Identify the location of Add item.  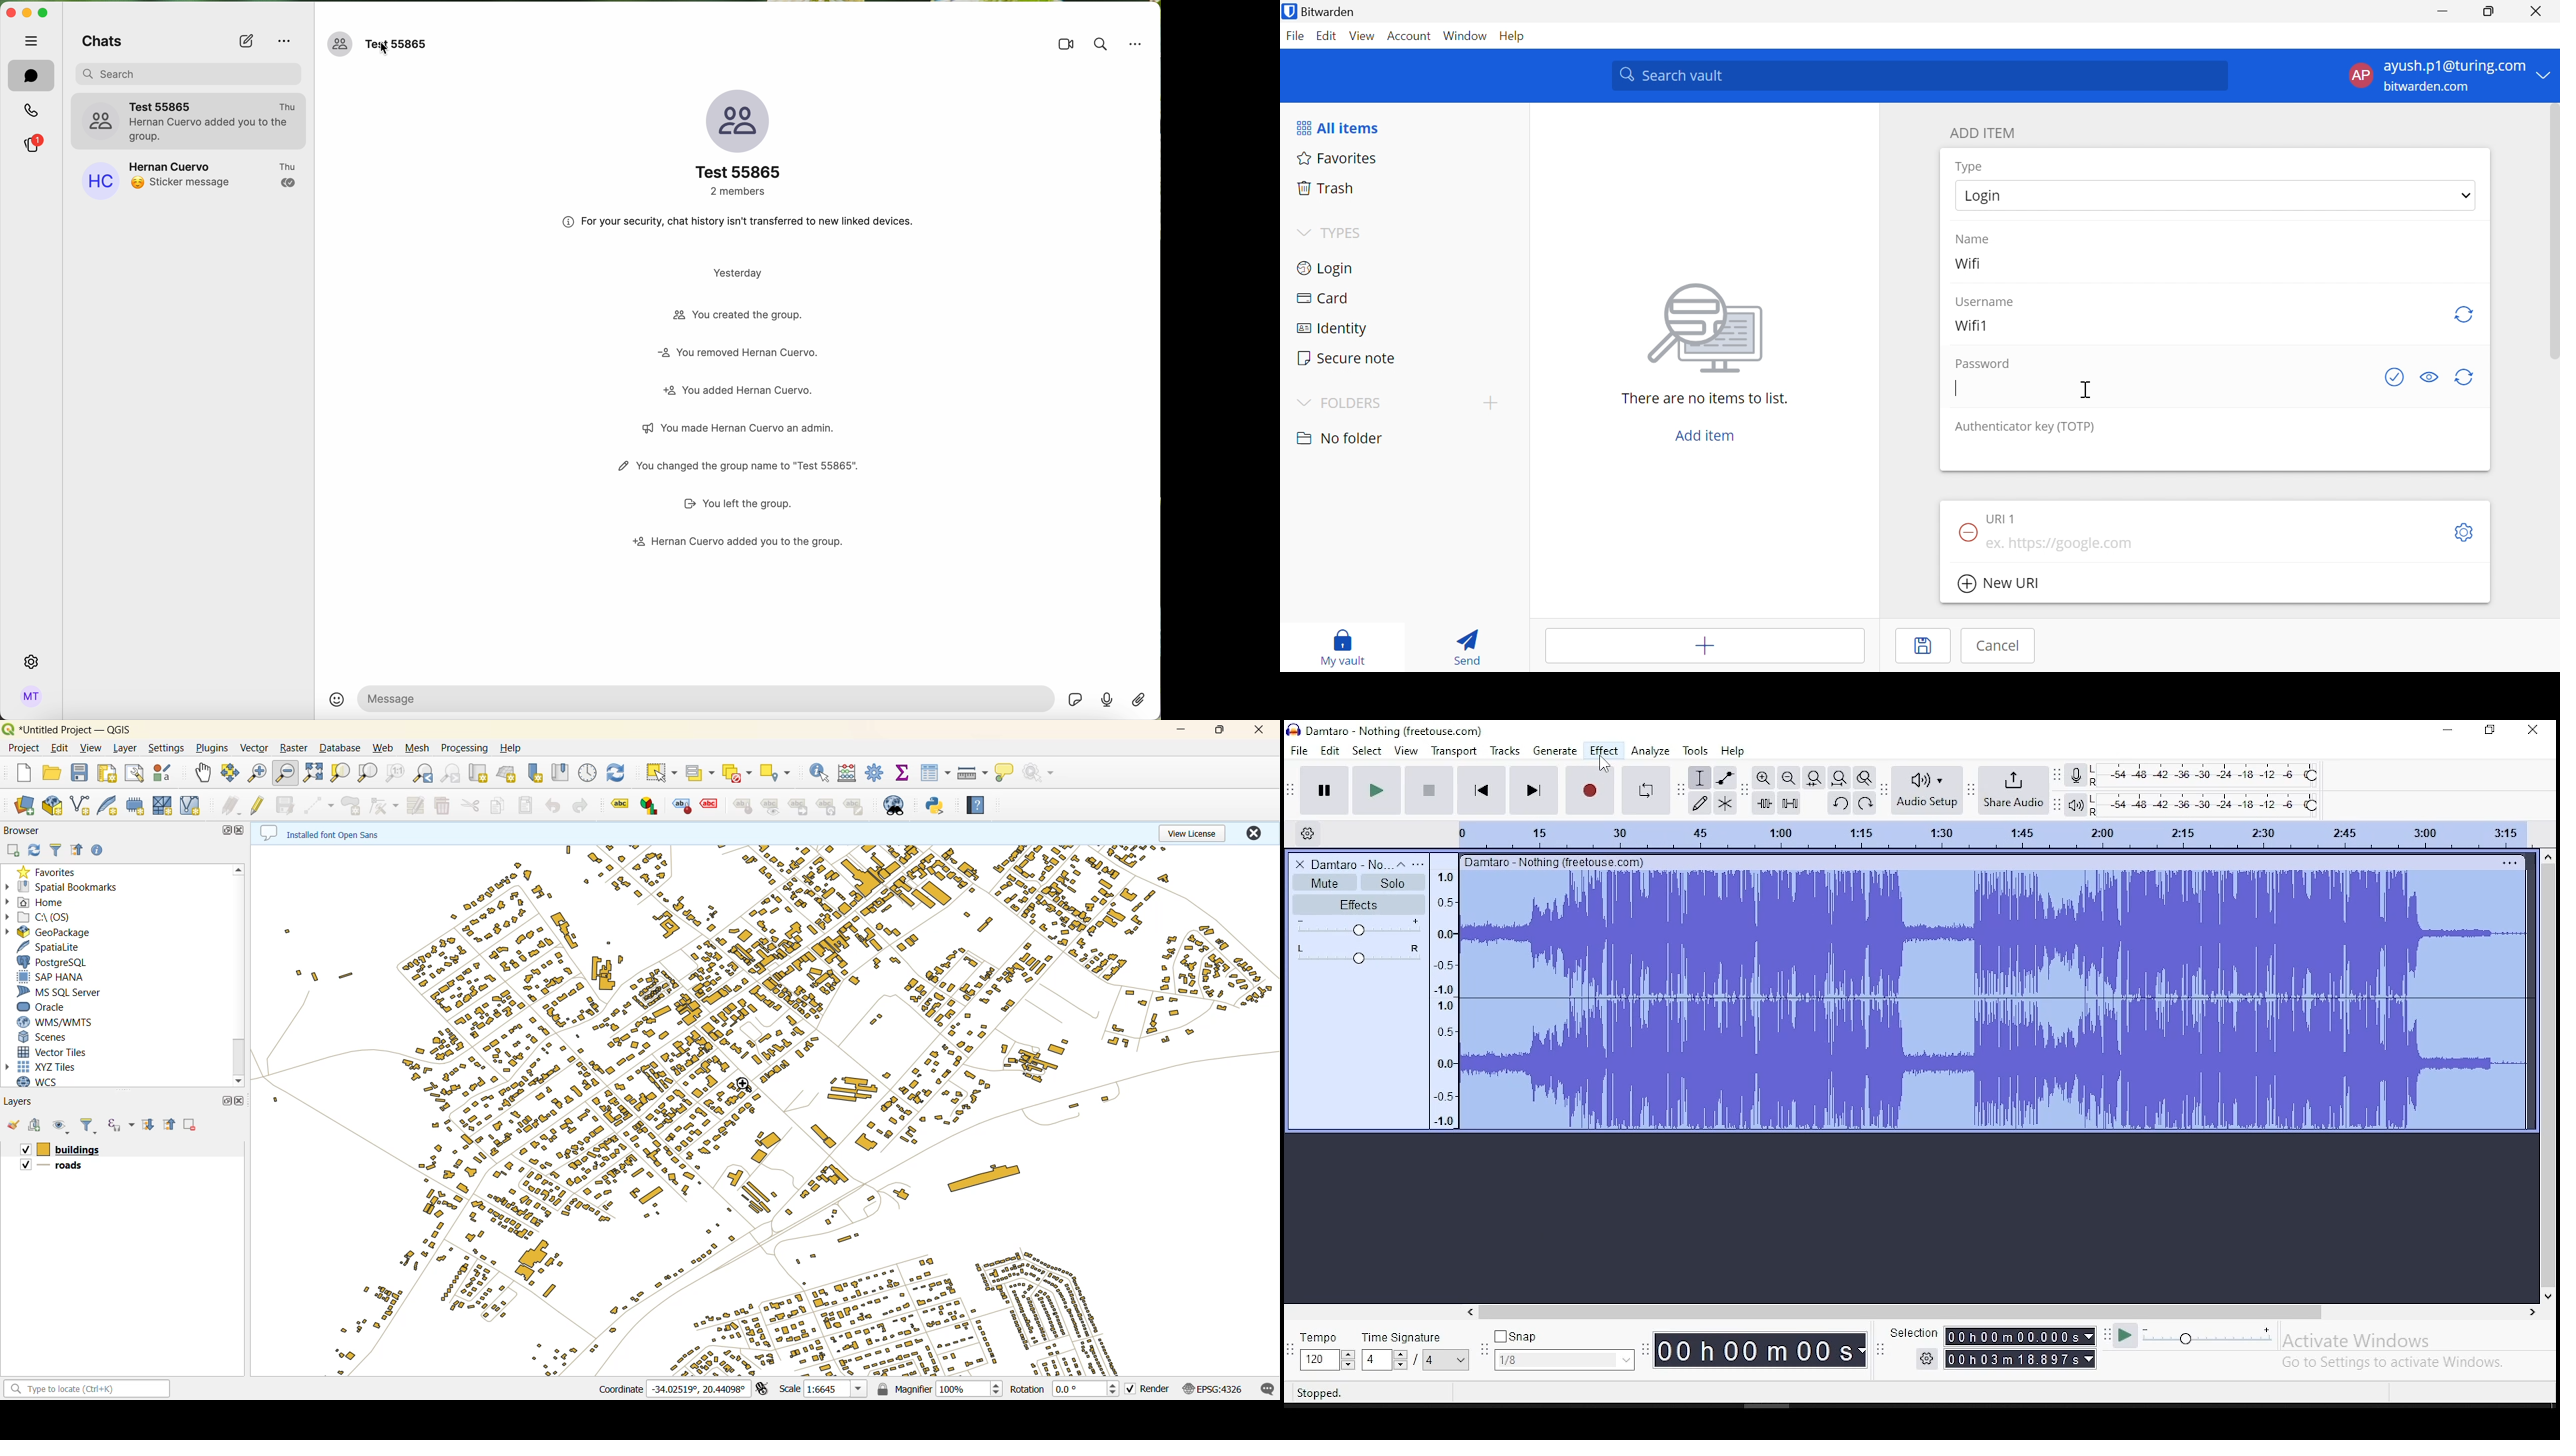
(1705, 435).